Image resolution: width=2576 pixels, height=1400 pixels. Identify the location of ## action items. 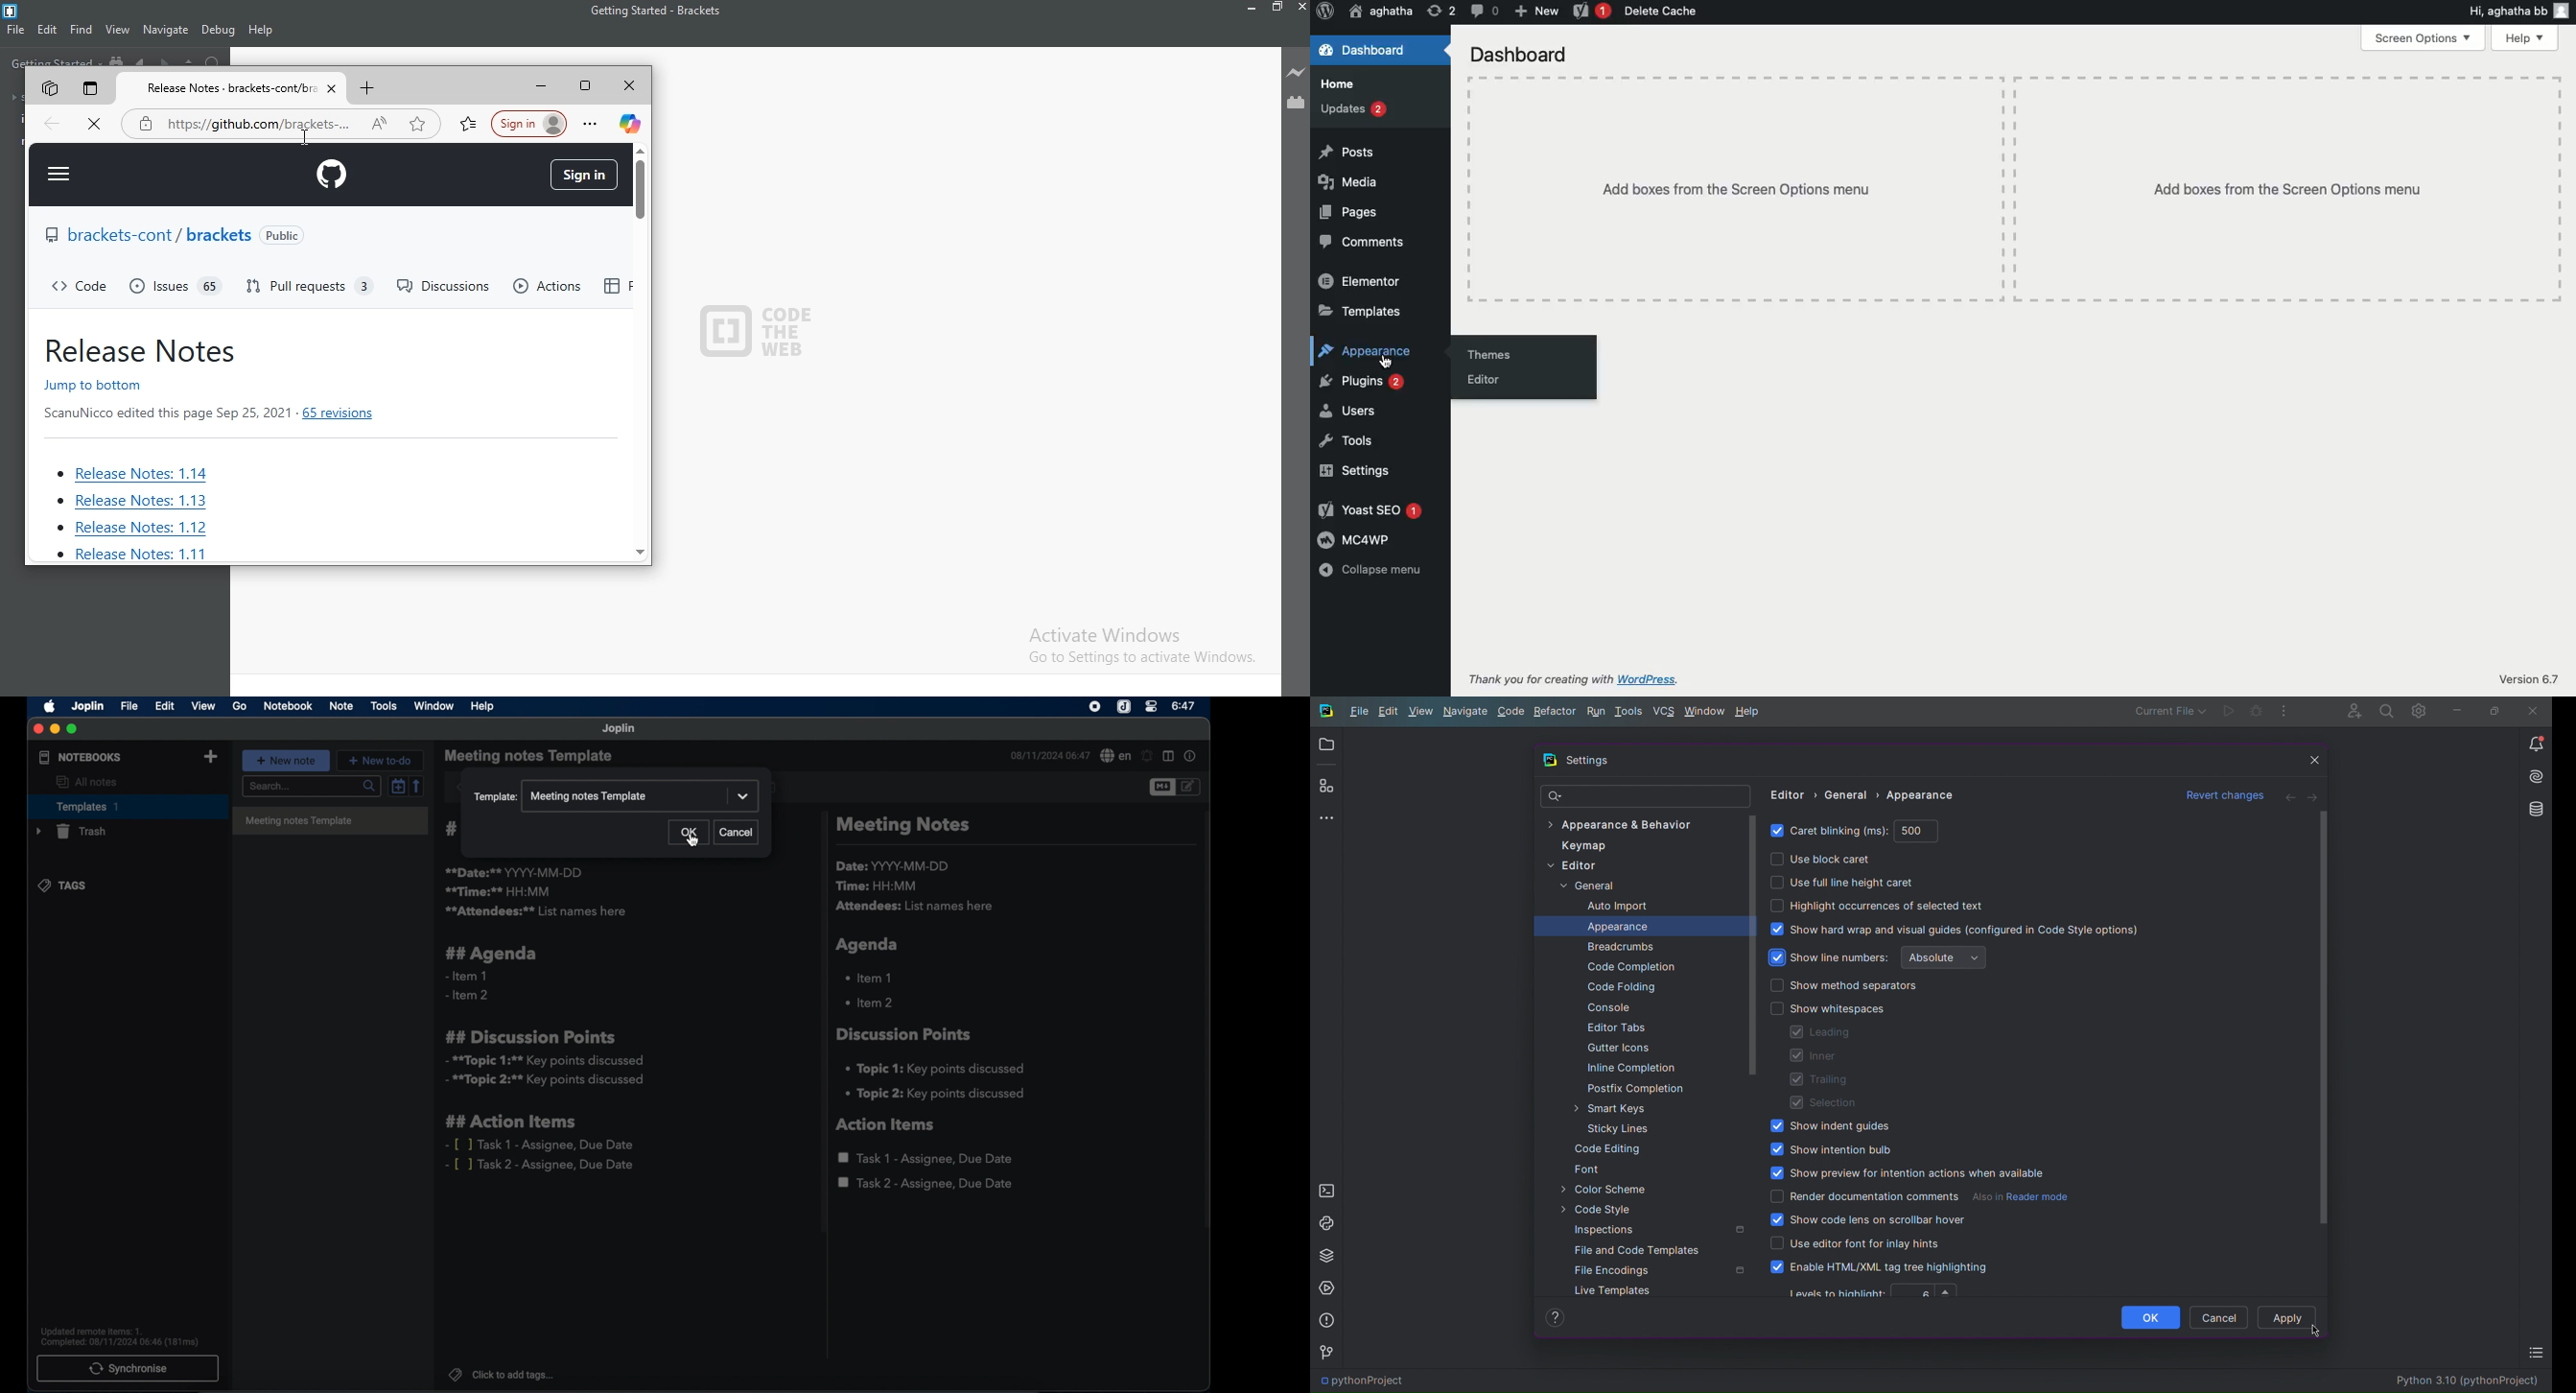
(514, 1122).